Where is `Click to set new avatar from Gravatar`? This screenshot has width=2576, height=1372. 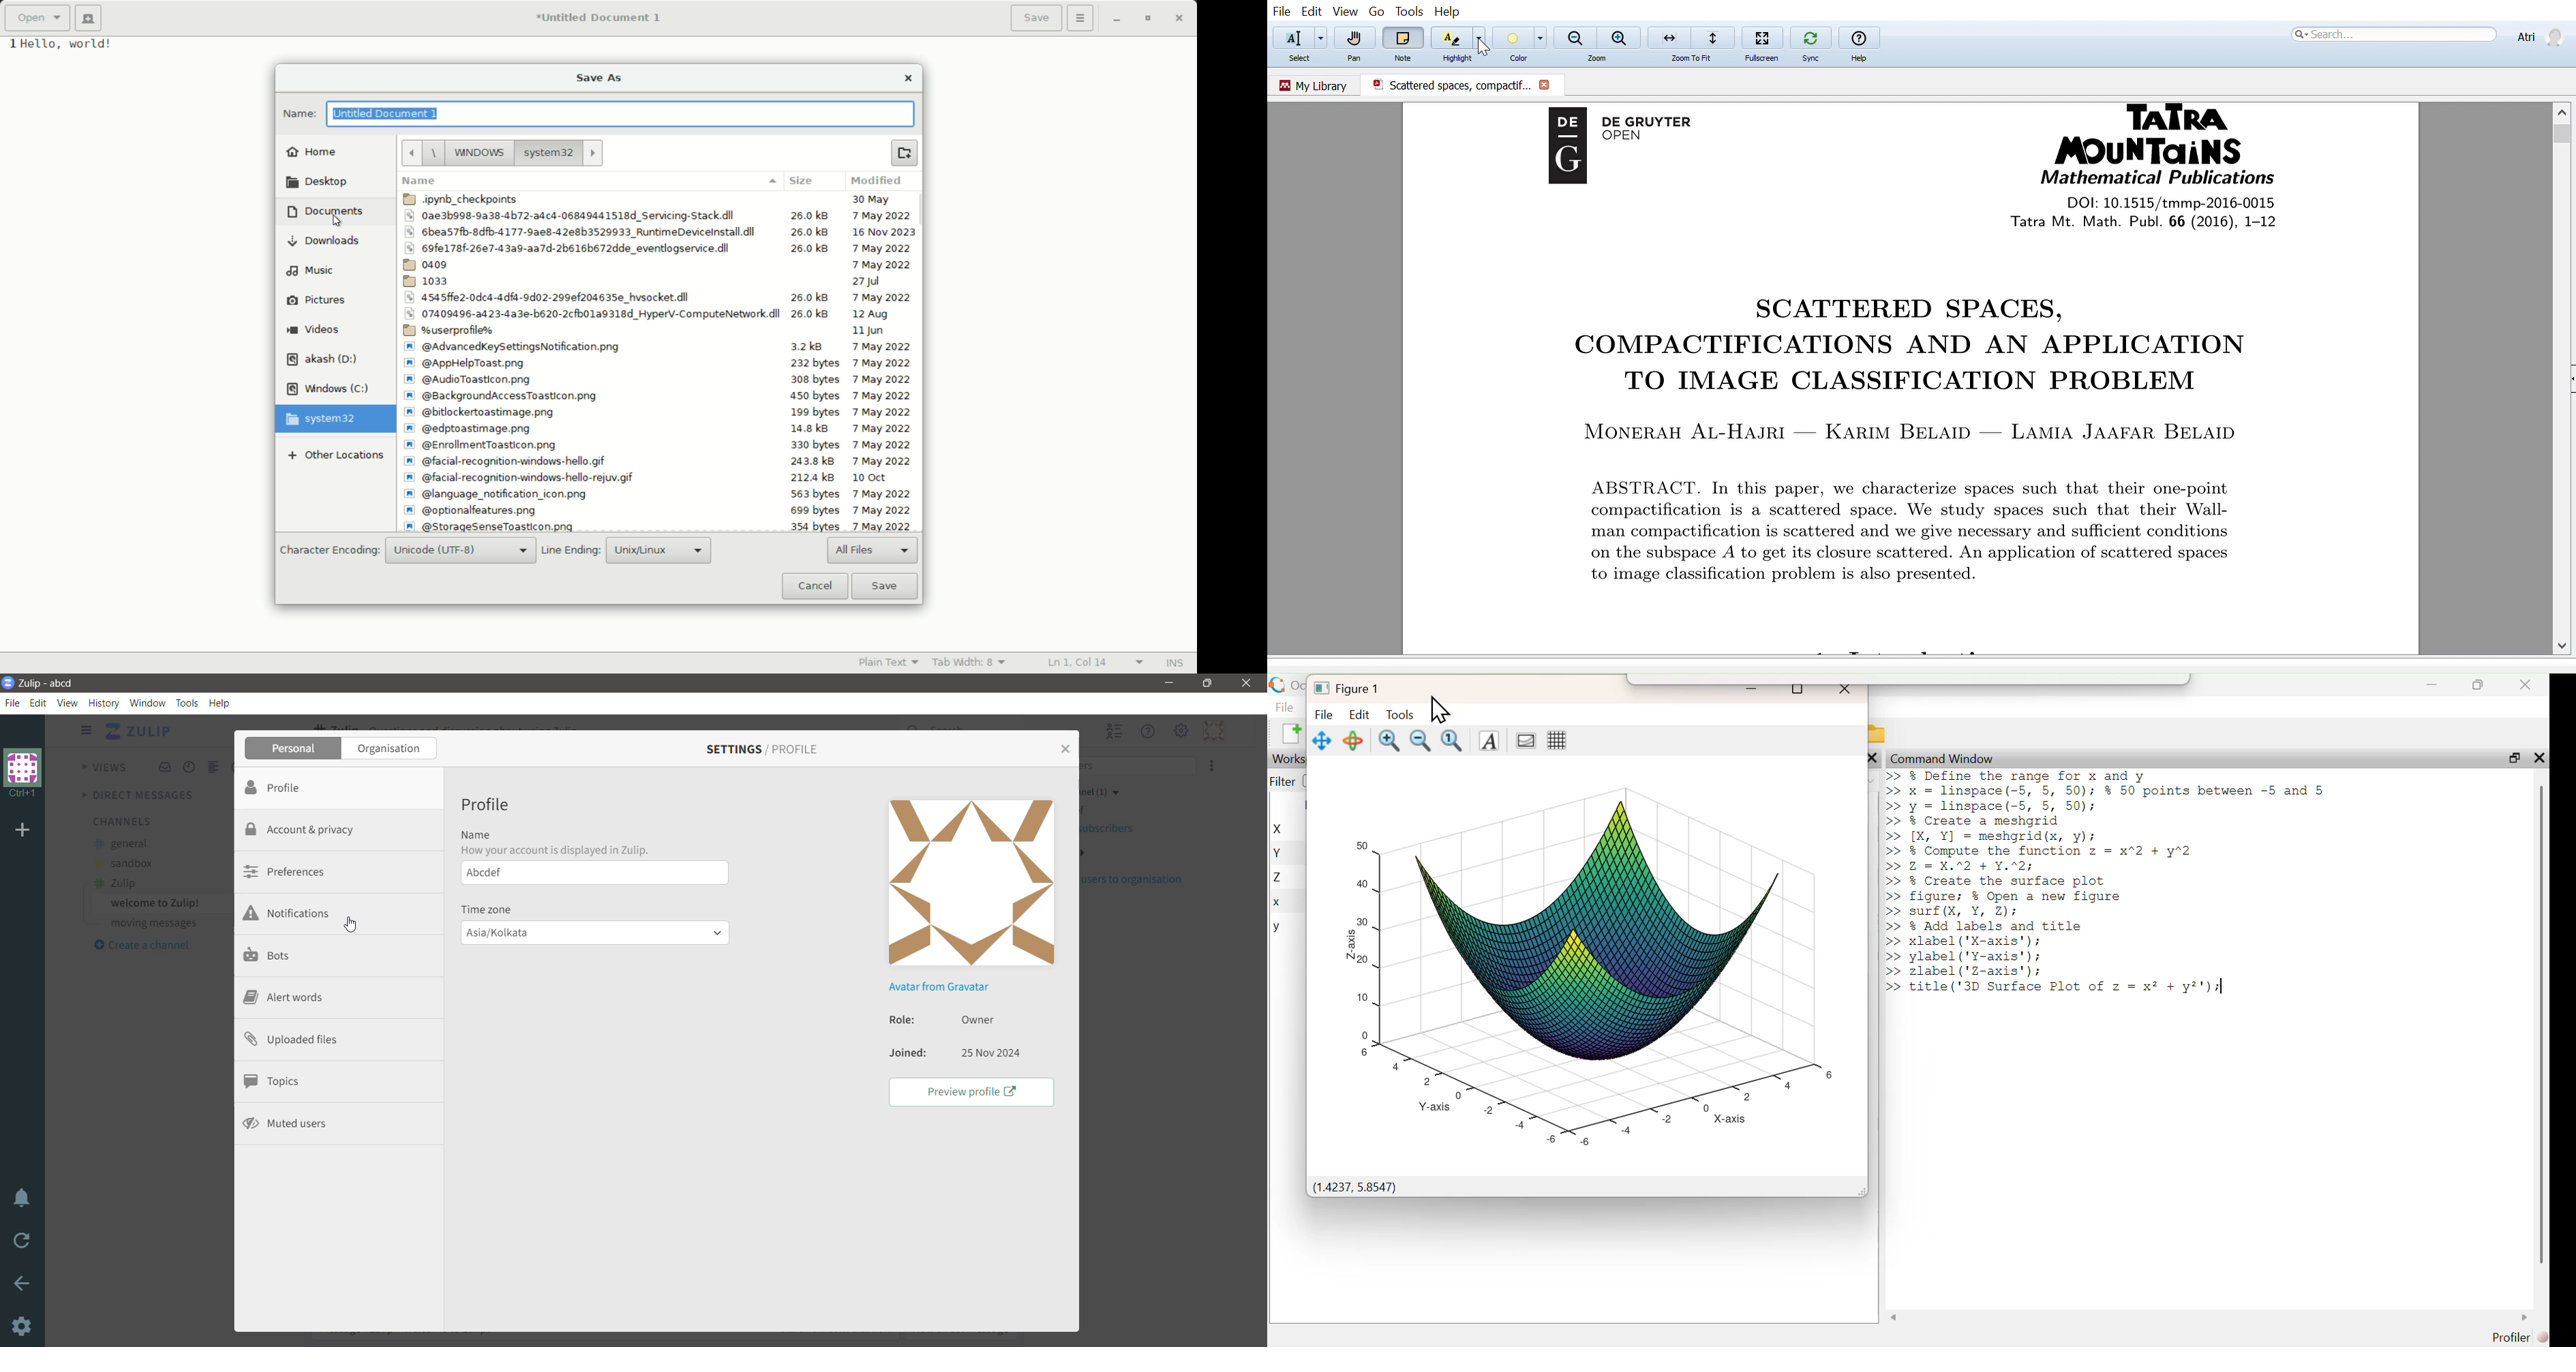
Click to set new avatar from Gravatar is located at coordinates (936, 986).